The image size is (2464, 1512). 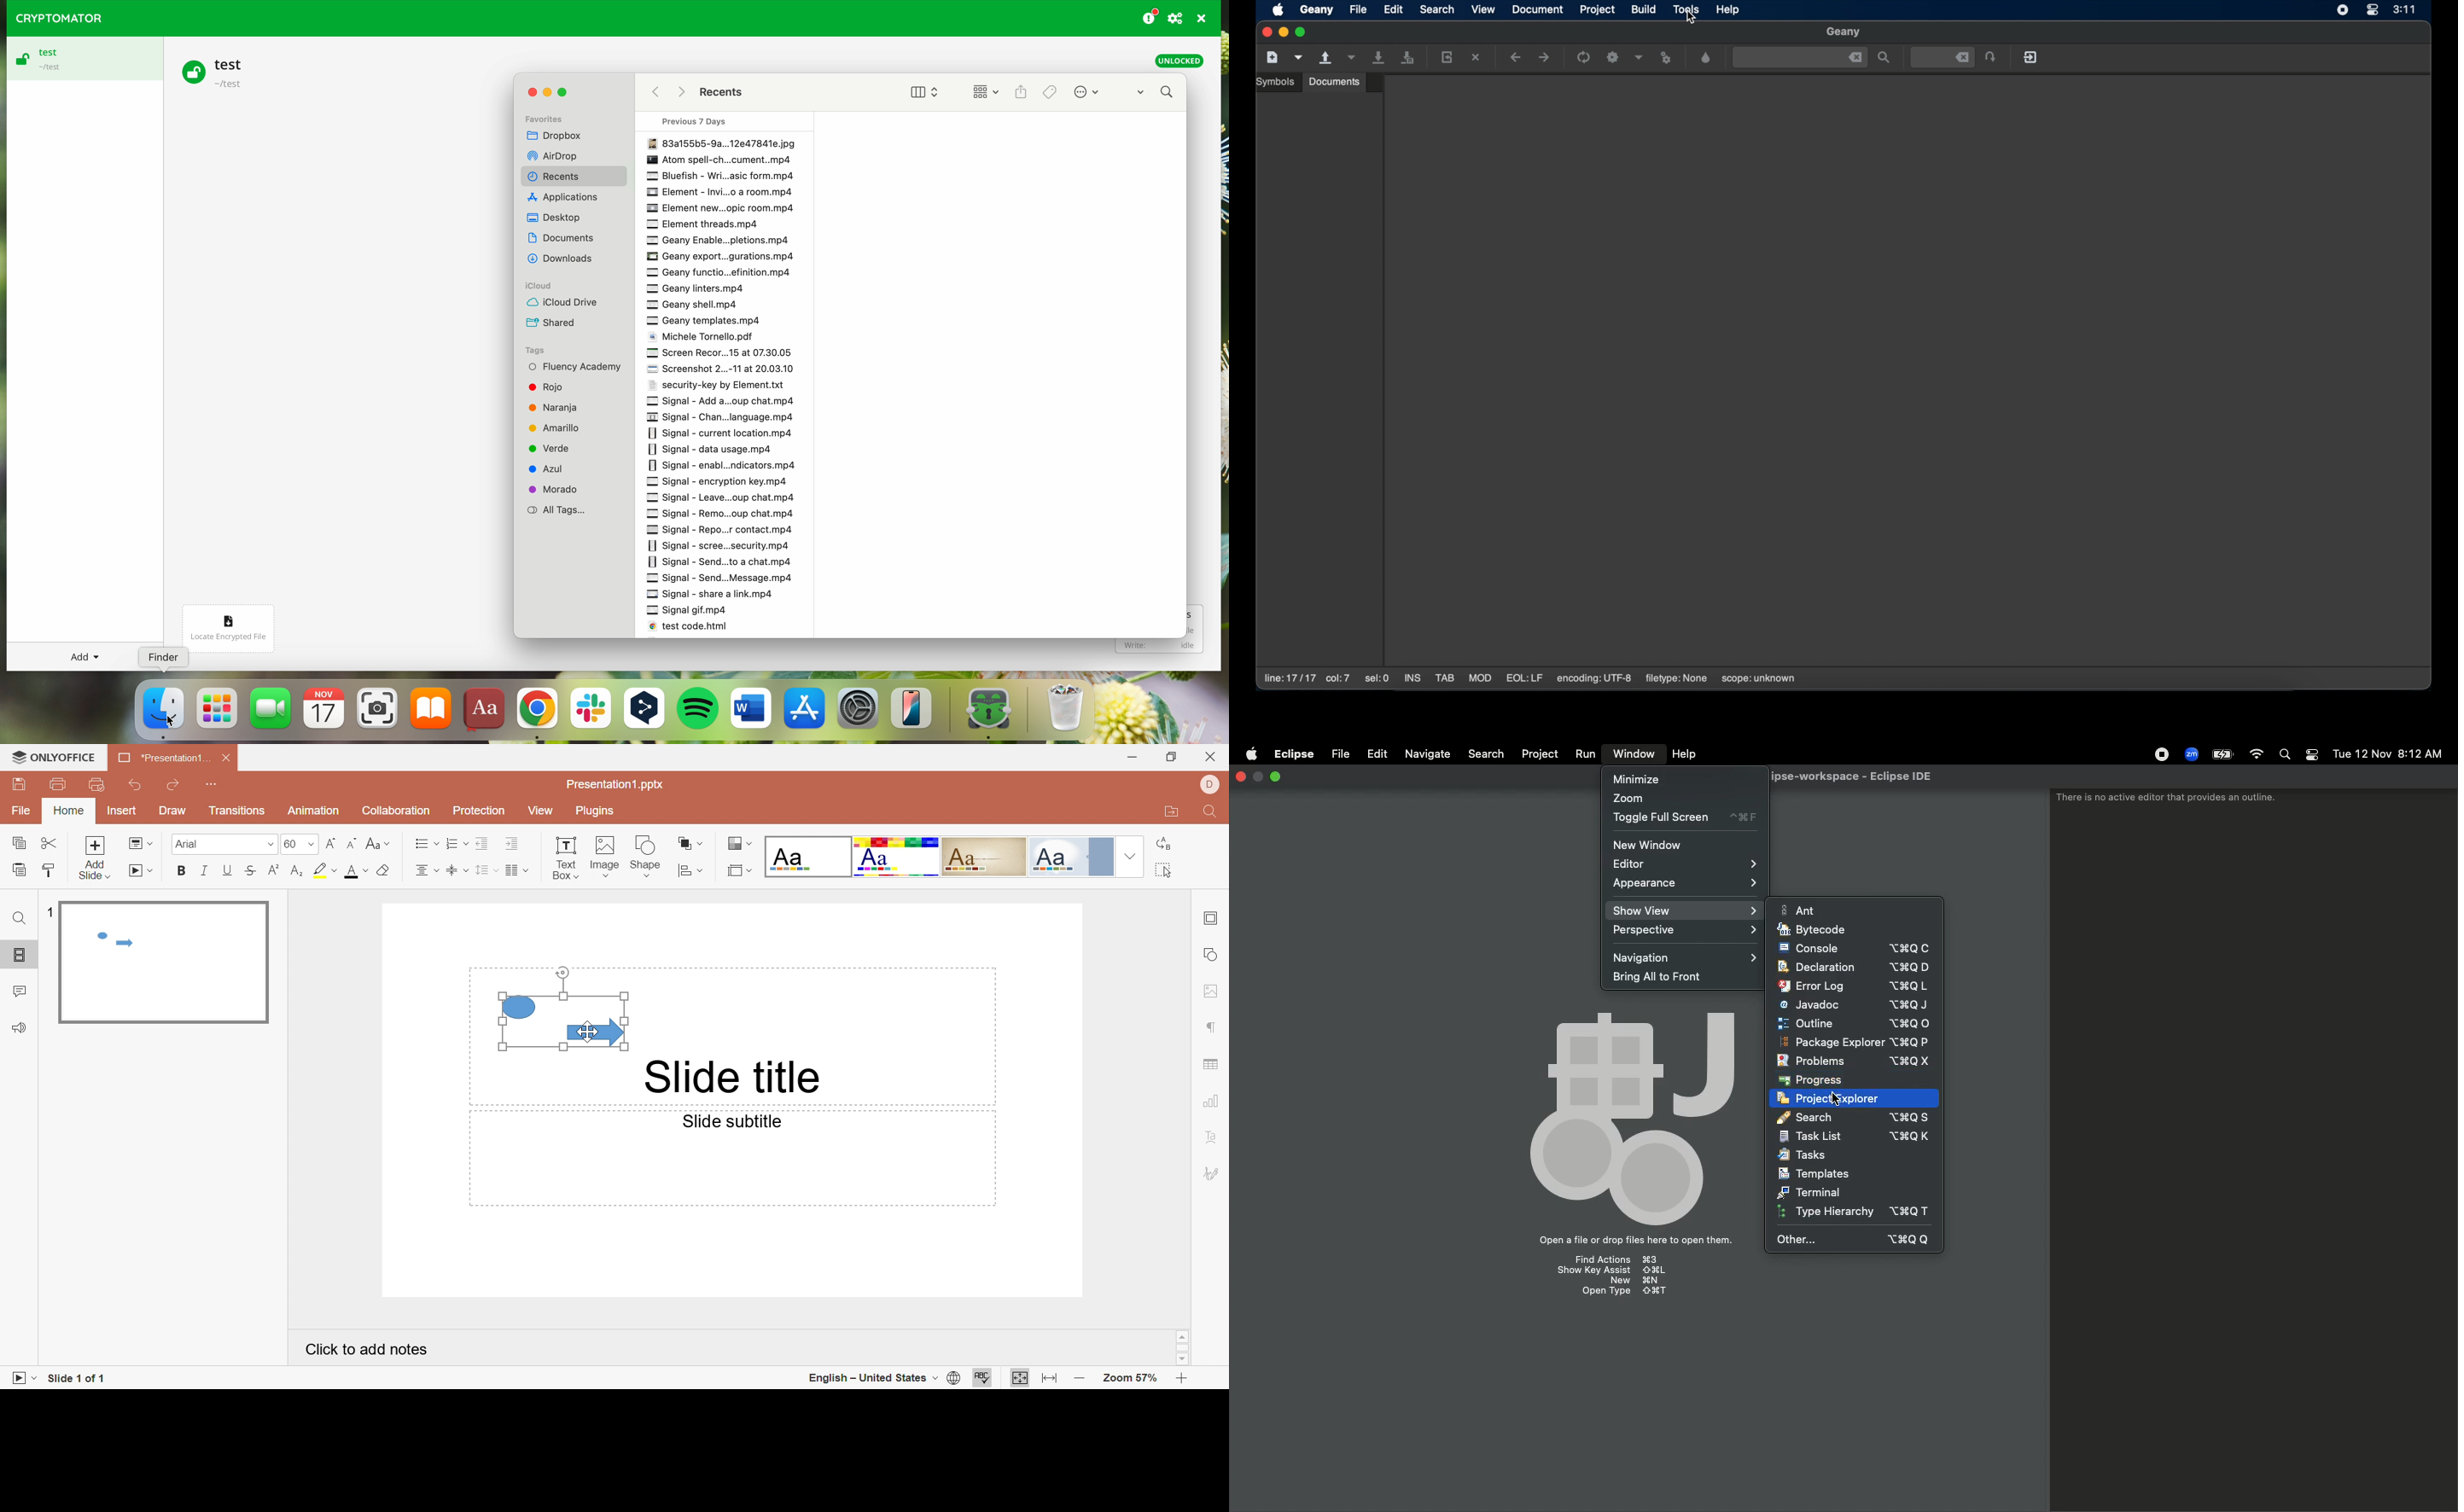 What do you see at coordinates (166, 720) in the screenshot?
I see `cursor` at bounding box center [166, 720].